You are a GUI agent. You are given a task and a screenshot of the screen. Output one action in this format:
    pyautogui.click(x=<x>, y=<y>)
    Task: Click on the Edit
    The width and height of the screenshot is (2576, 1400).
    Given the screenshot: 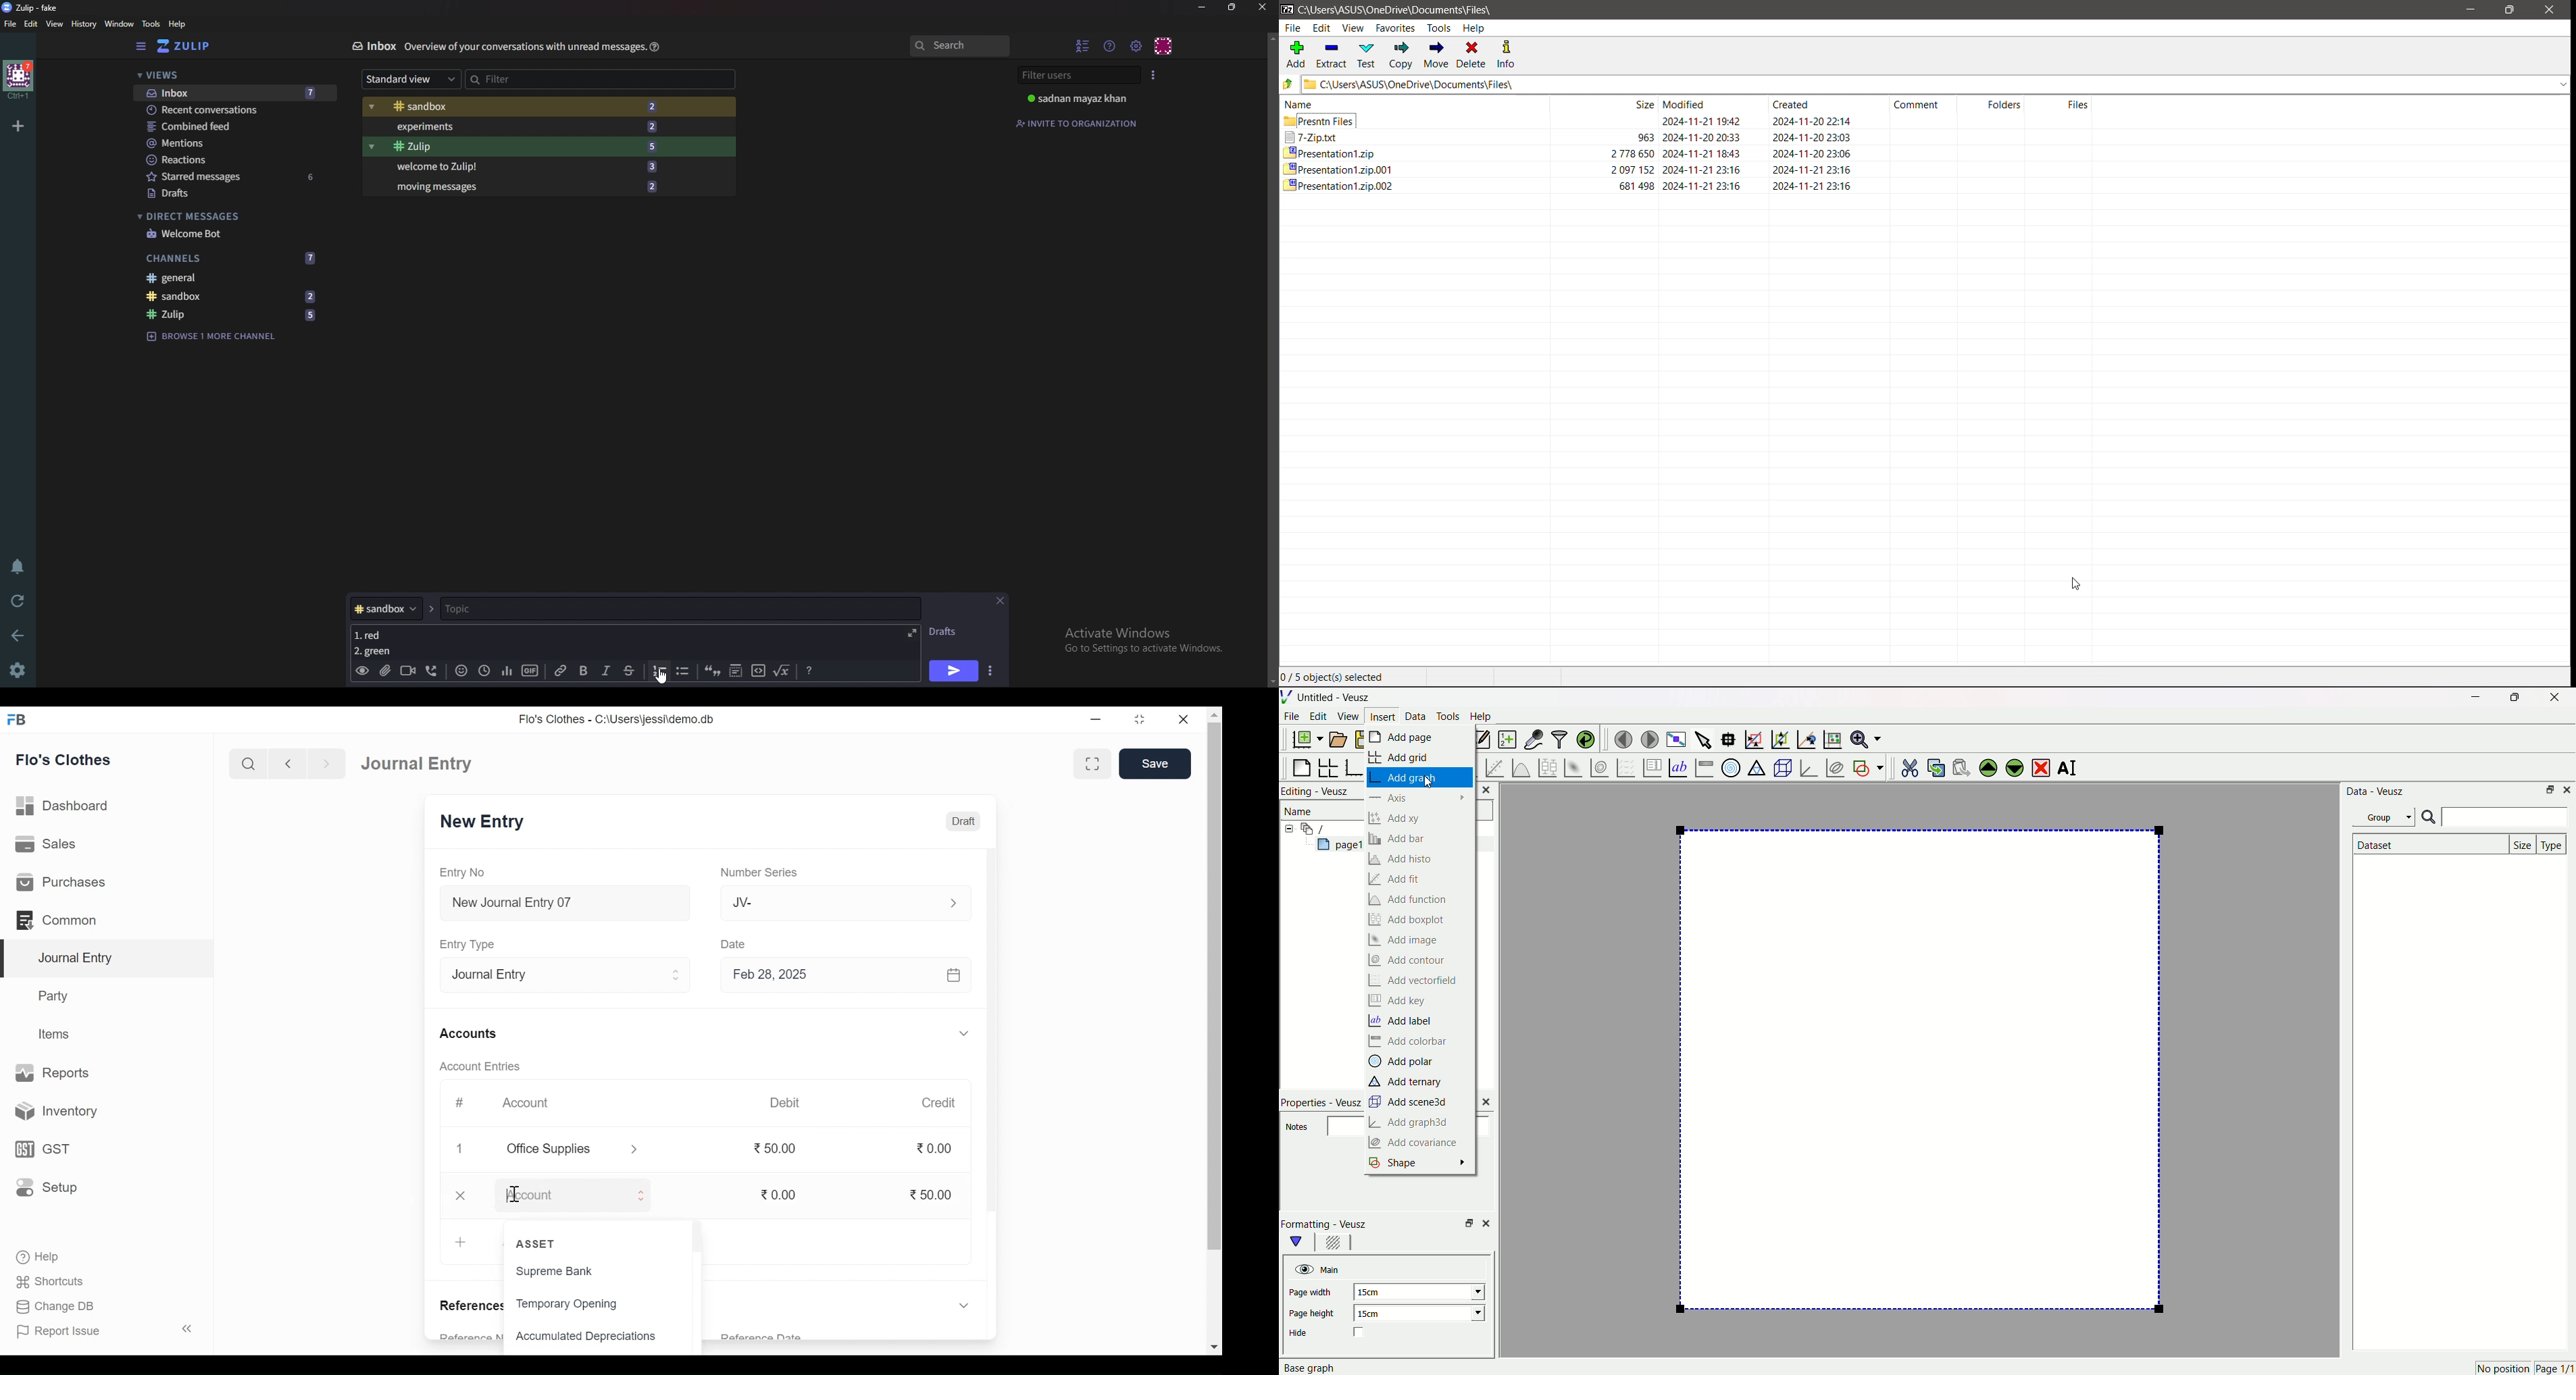 What is the action you would take?
    pyautogui.click(x=32, y=23)
    